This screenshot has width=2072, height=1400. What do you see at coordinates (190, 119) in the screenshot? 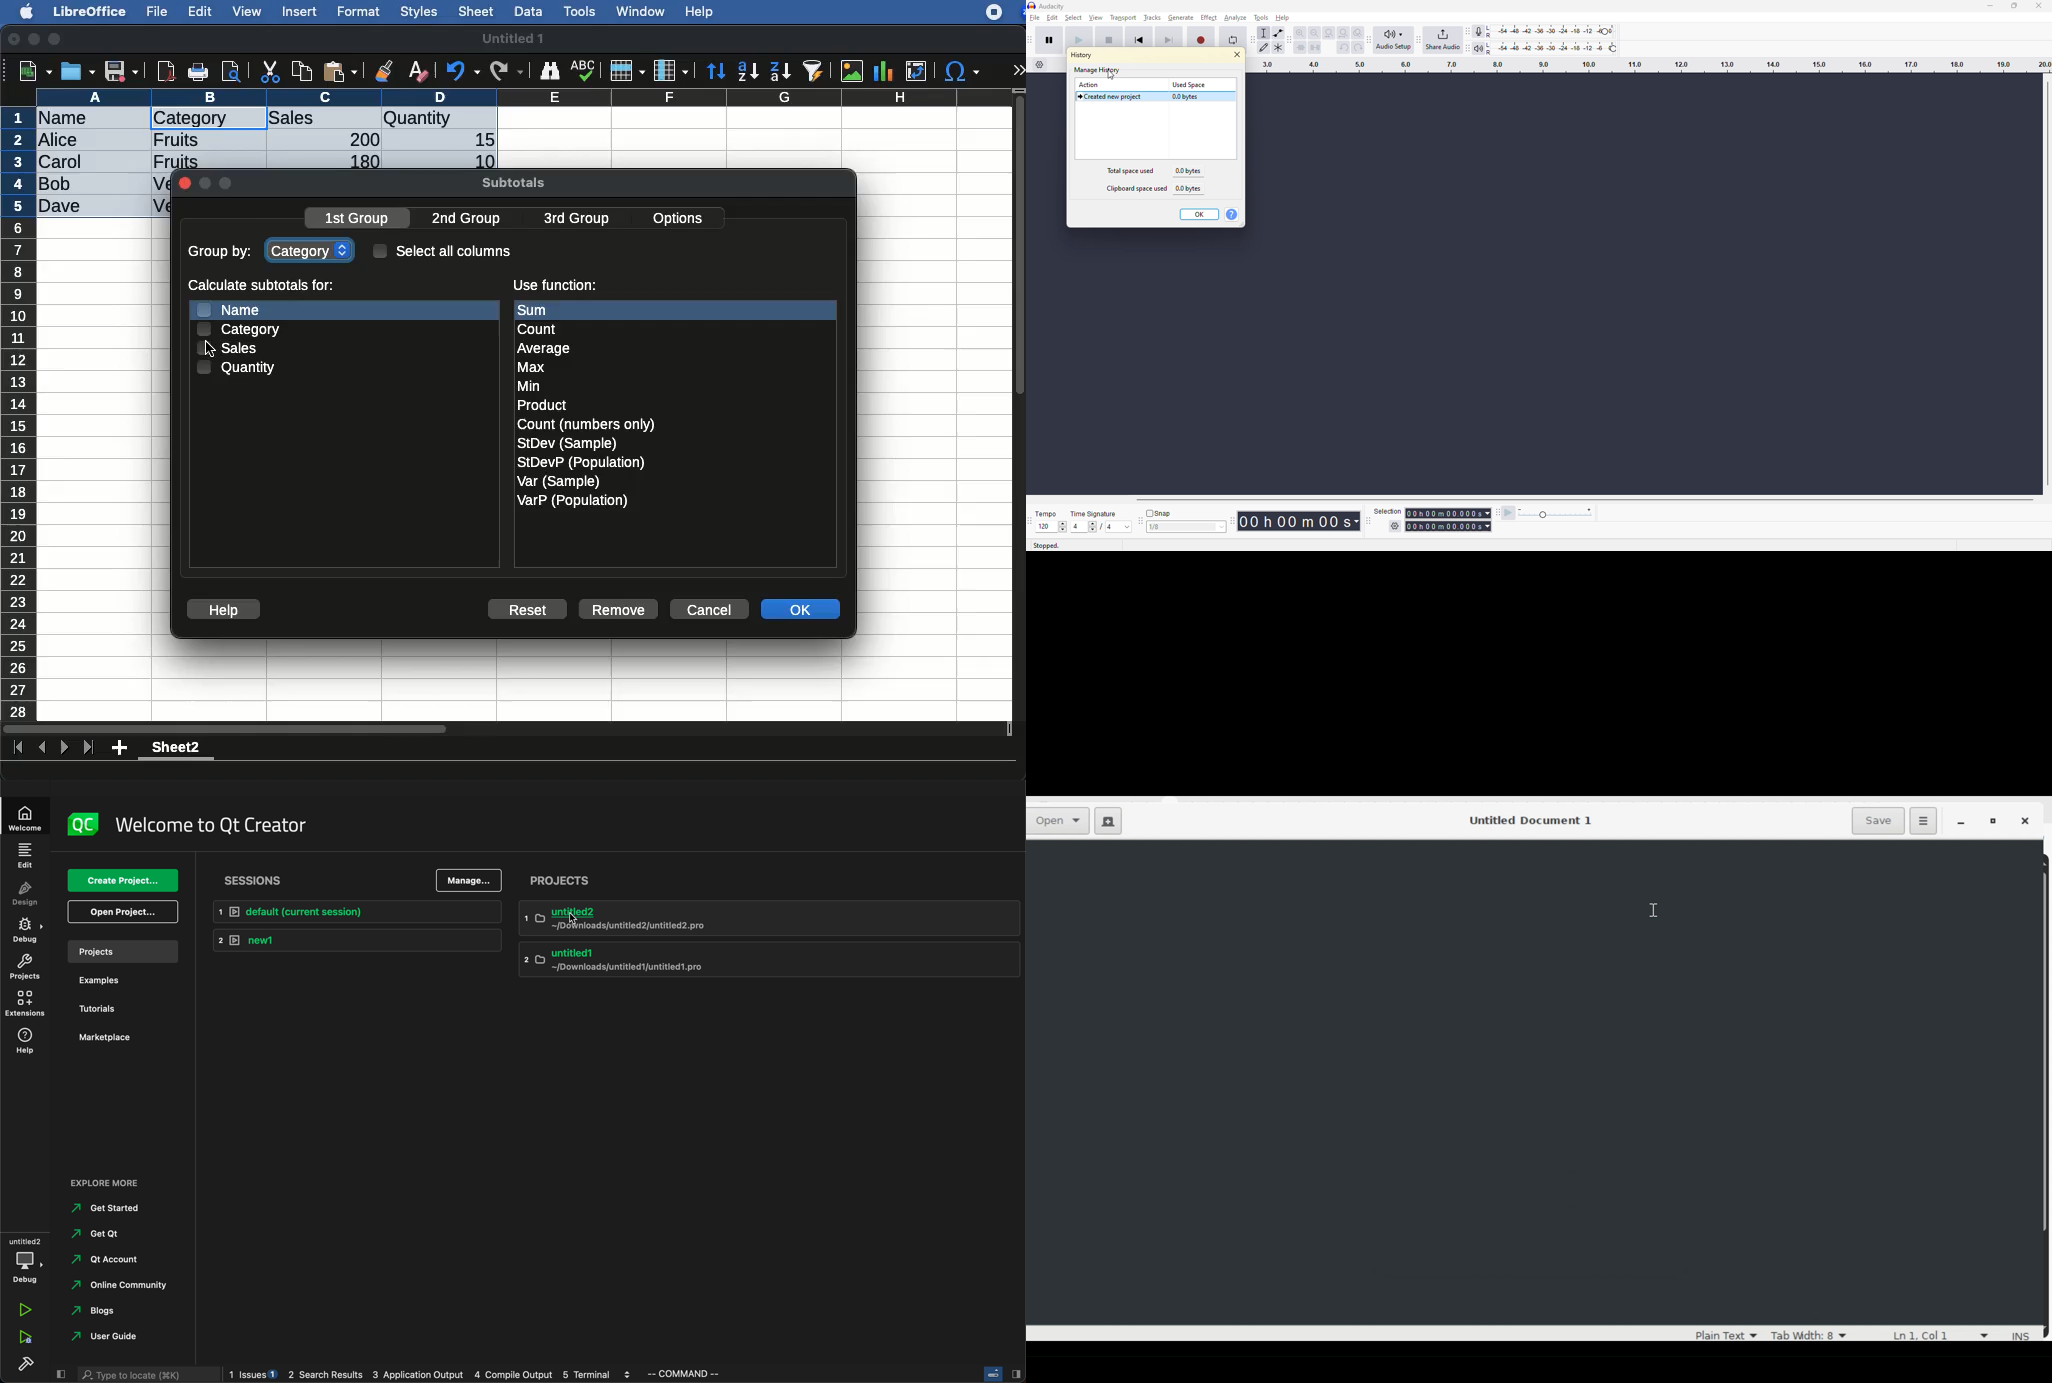
I see `category` at bounding box center [190, 119].